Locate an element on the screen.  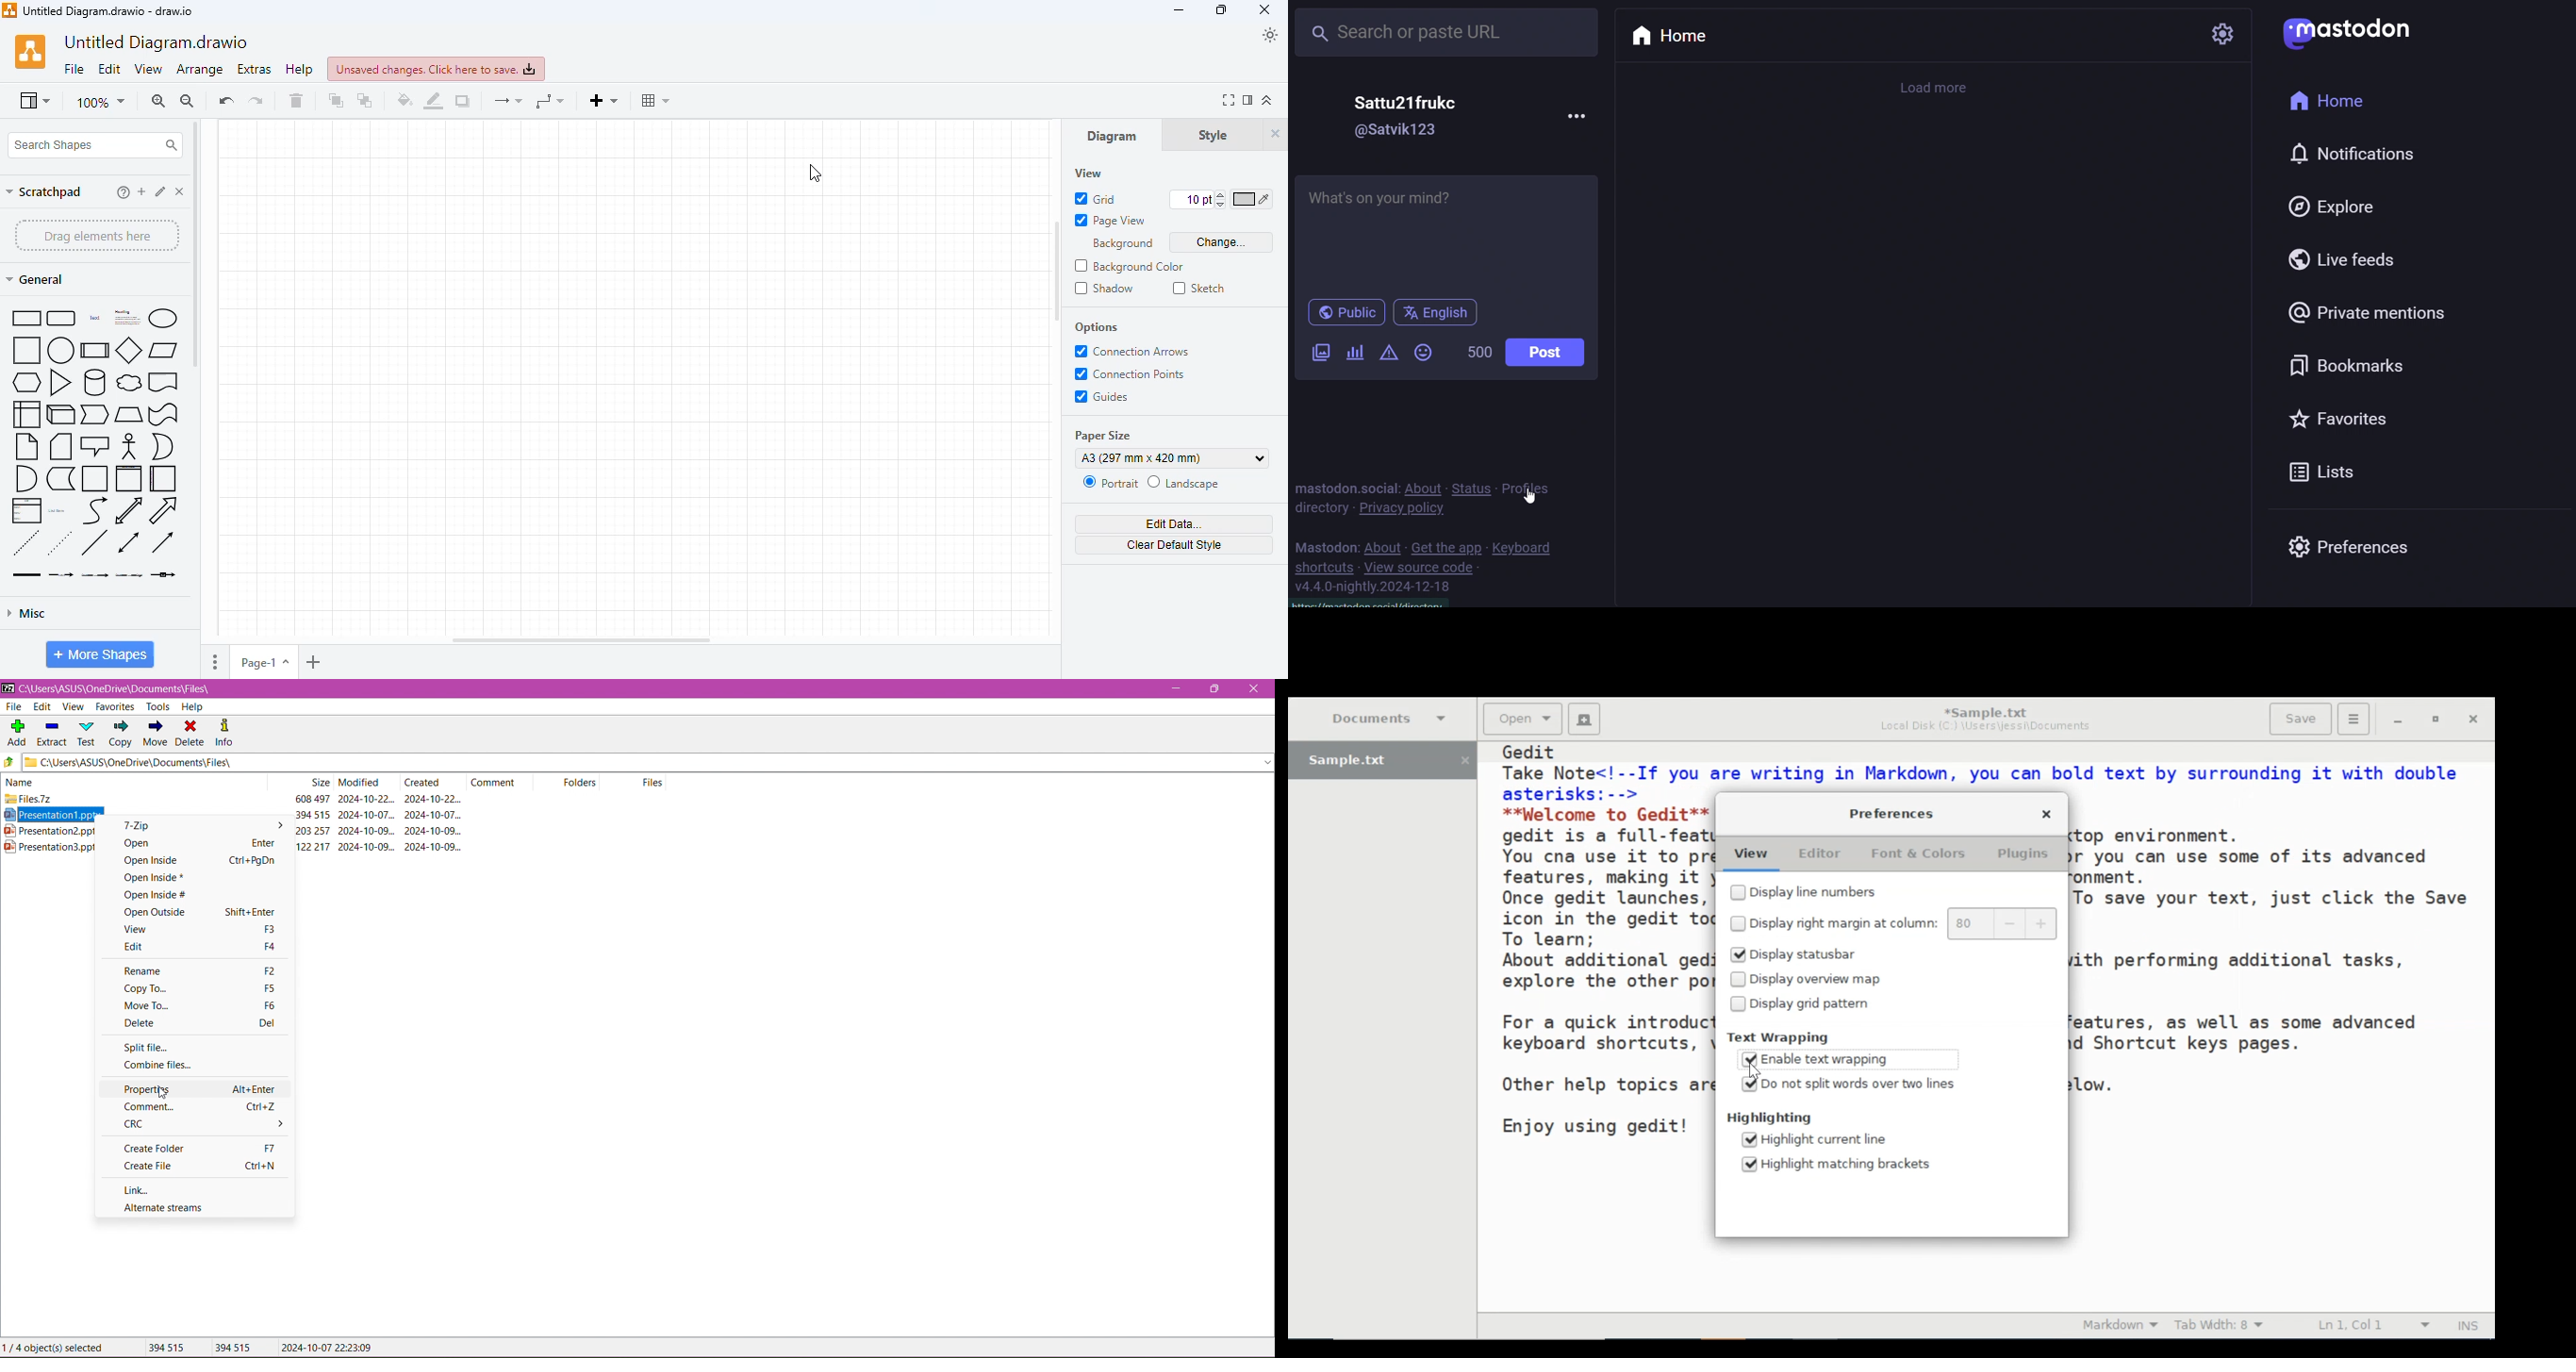
Move To is located at coordinates (201, 1005).